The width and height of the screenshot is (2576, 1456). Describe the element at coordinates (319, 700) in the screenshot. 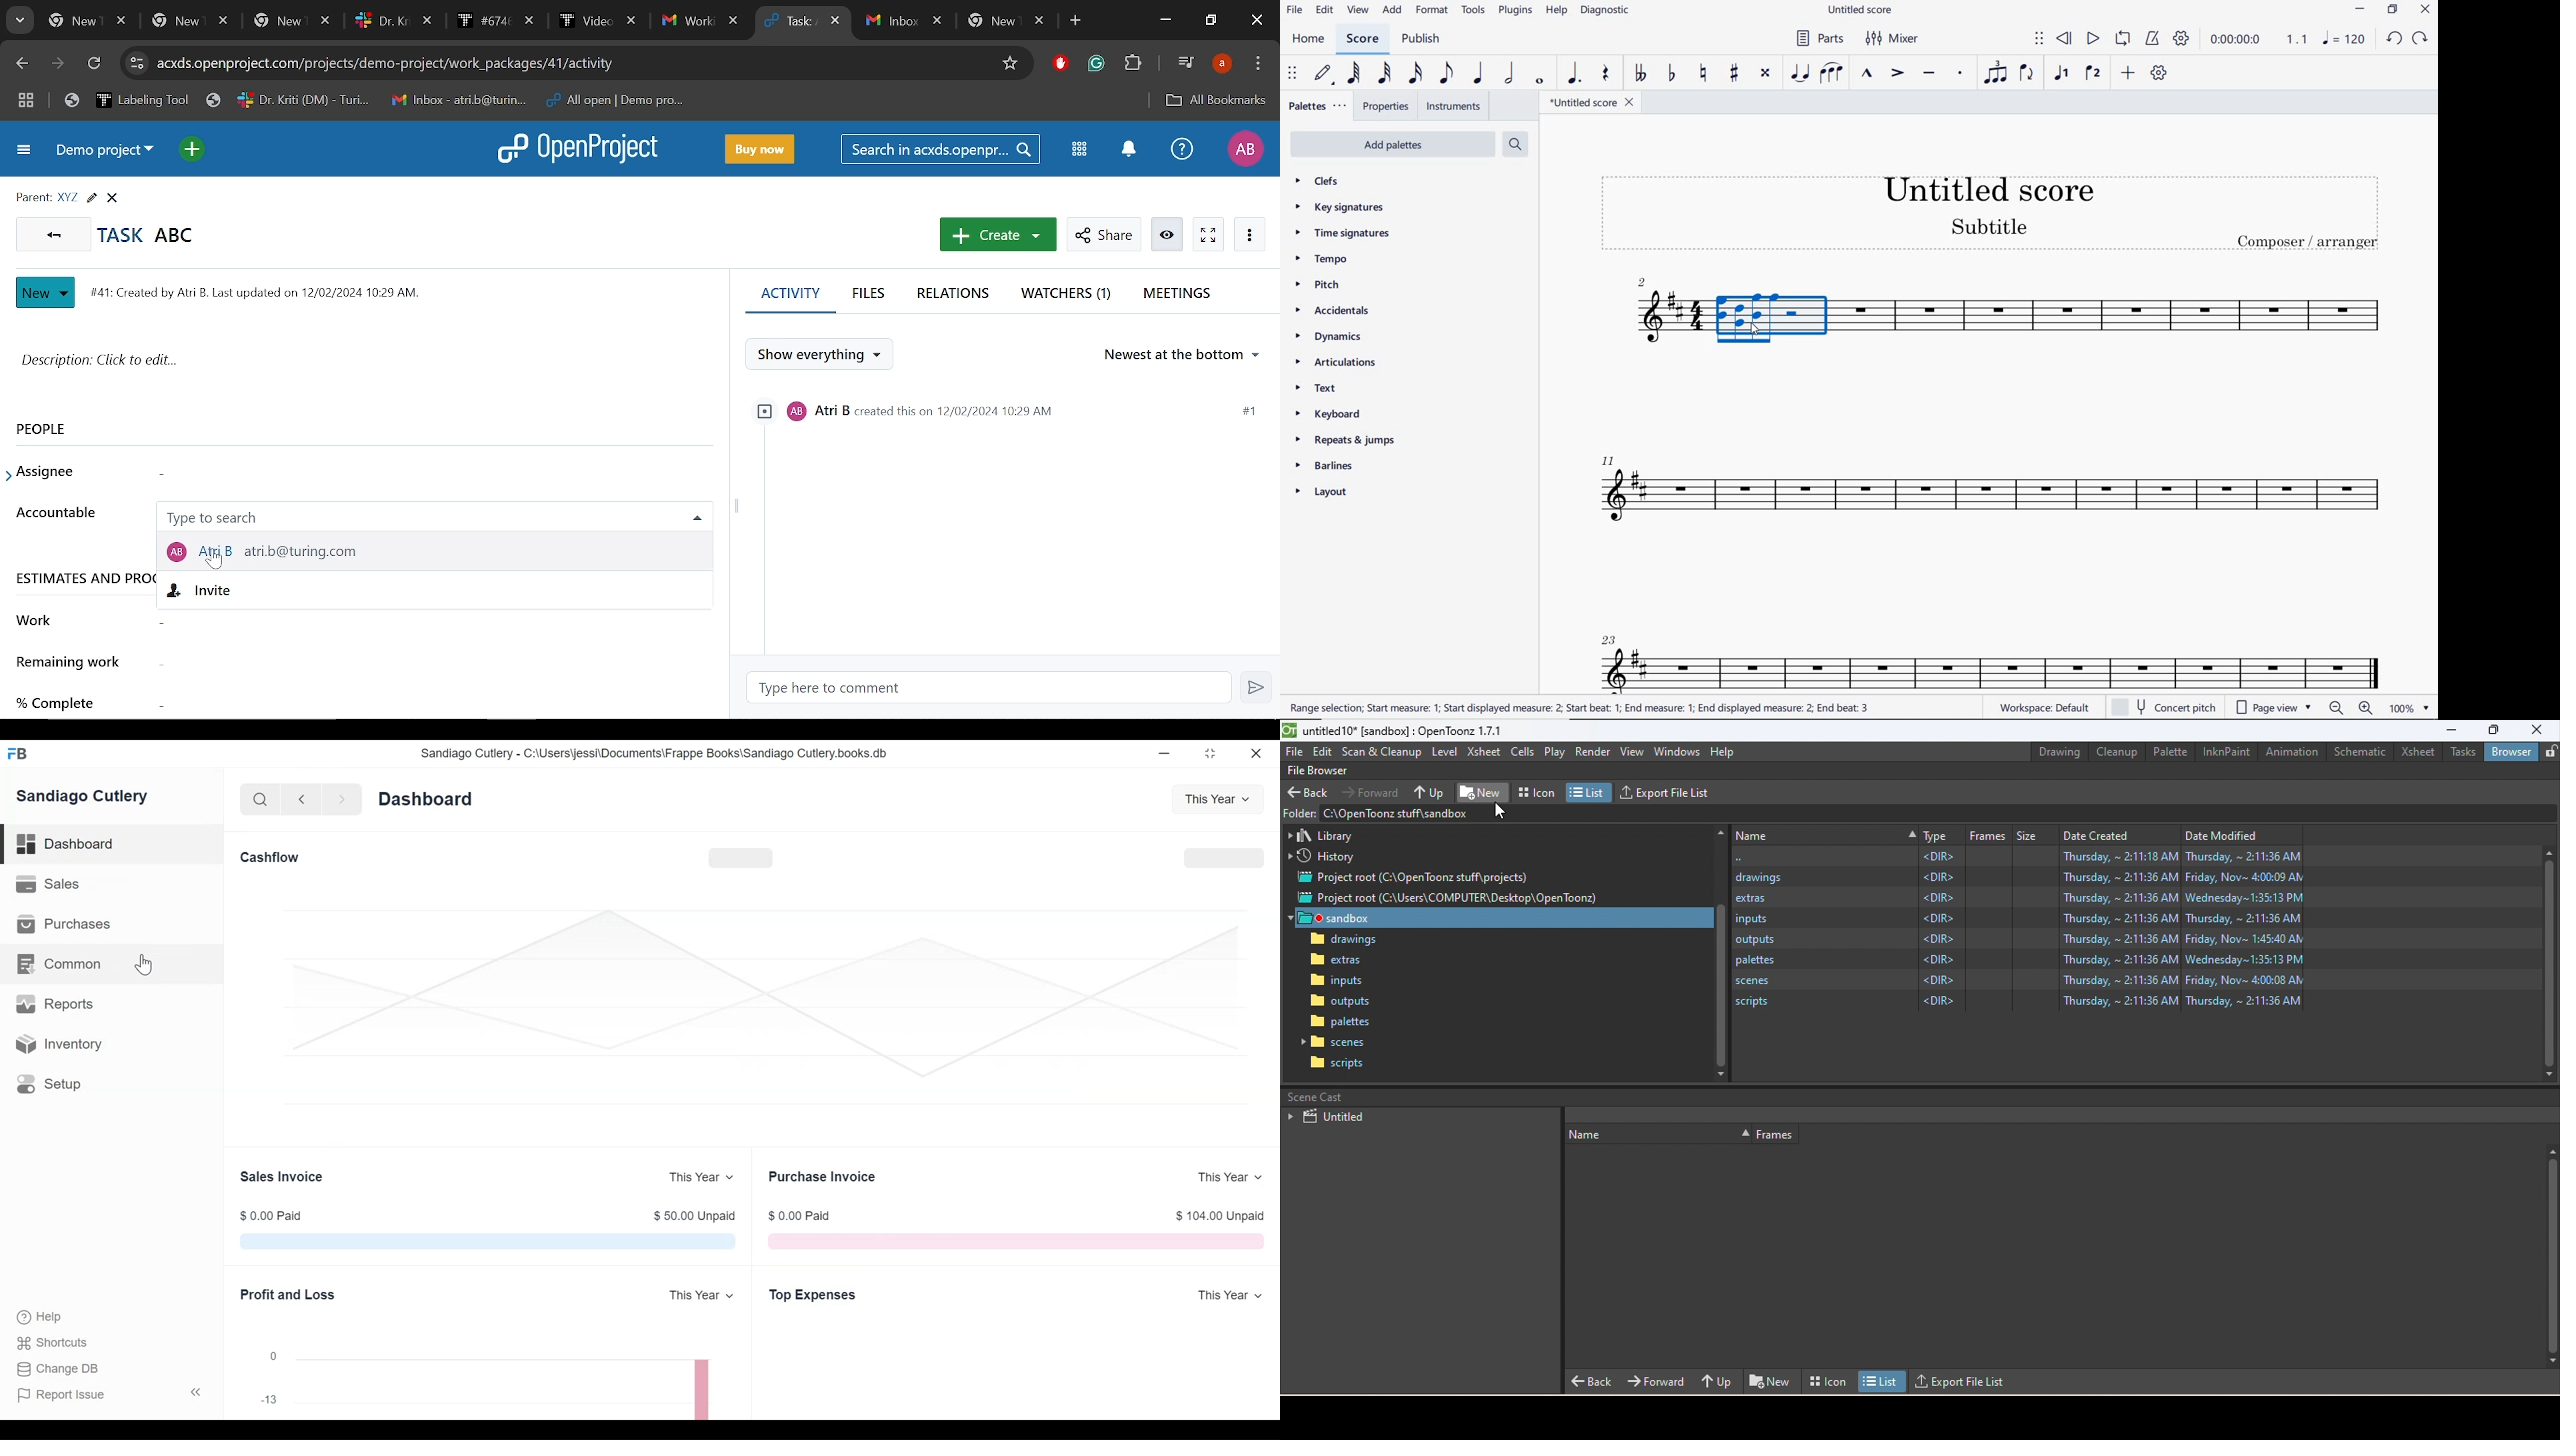

I see `Complete` at that location.